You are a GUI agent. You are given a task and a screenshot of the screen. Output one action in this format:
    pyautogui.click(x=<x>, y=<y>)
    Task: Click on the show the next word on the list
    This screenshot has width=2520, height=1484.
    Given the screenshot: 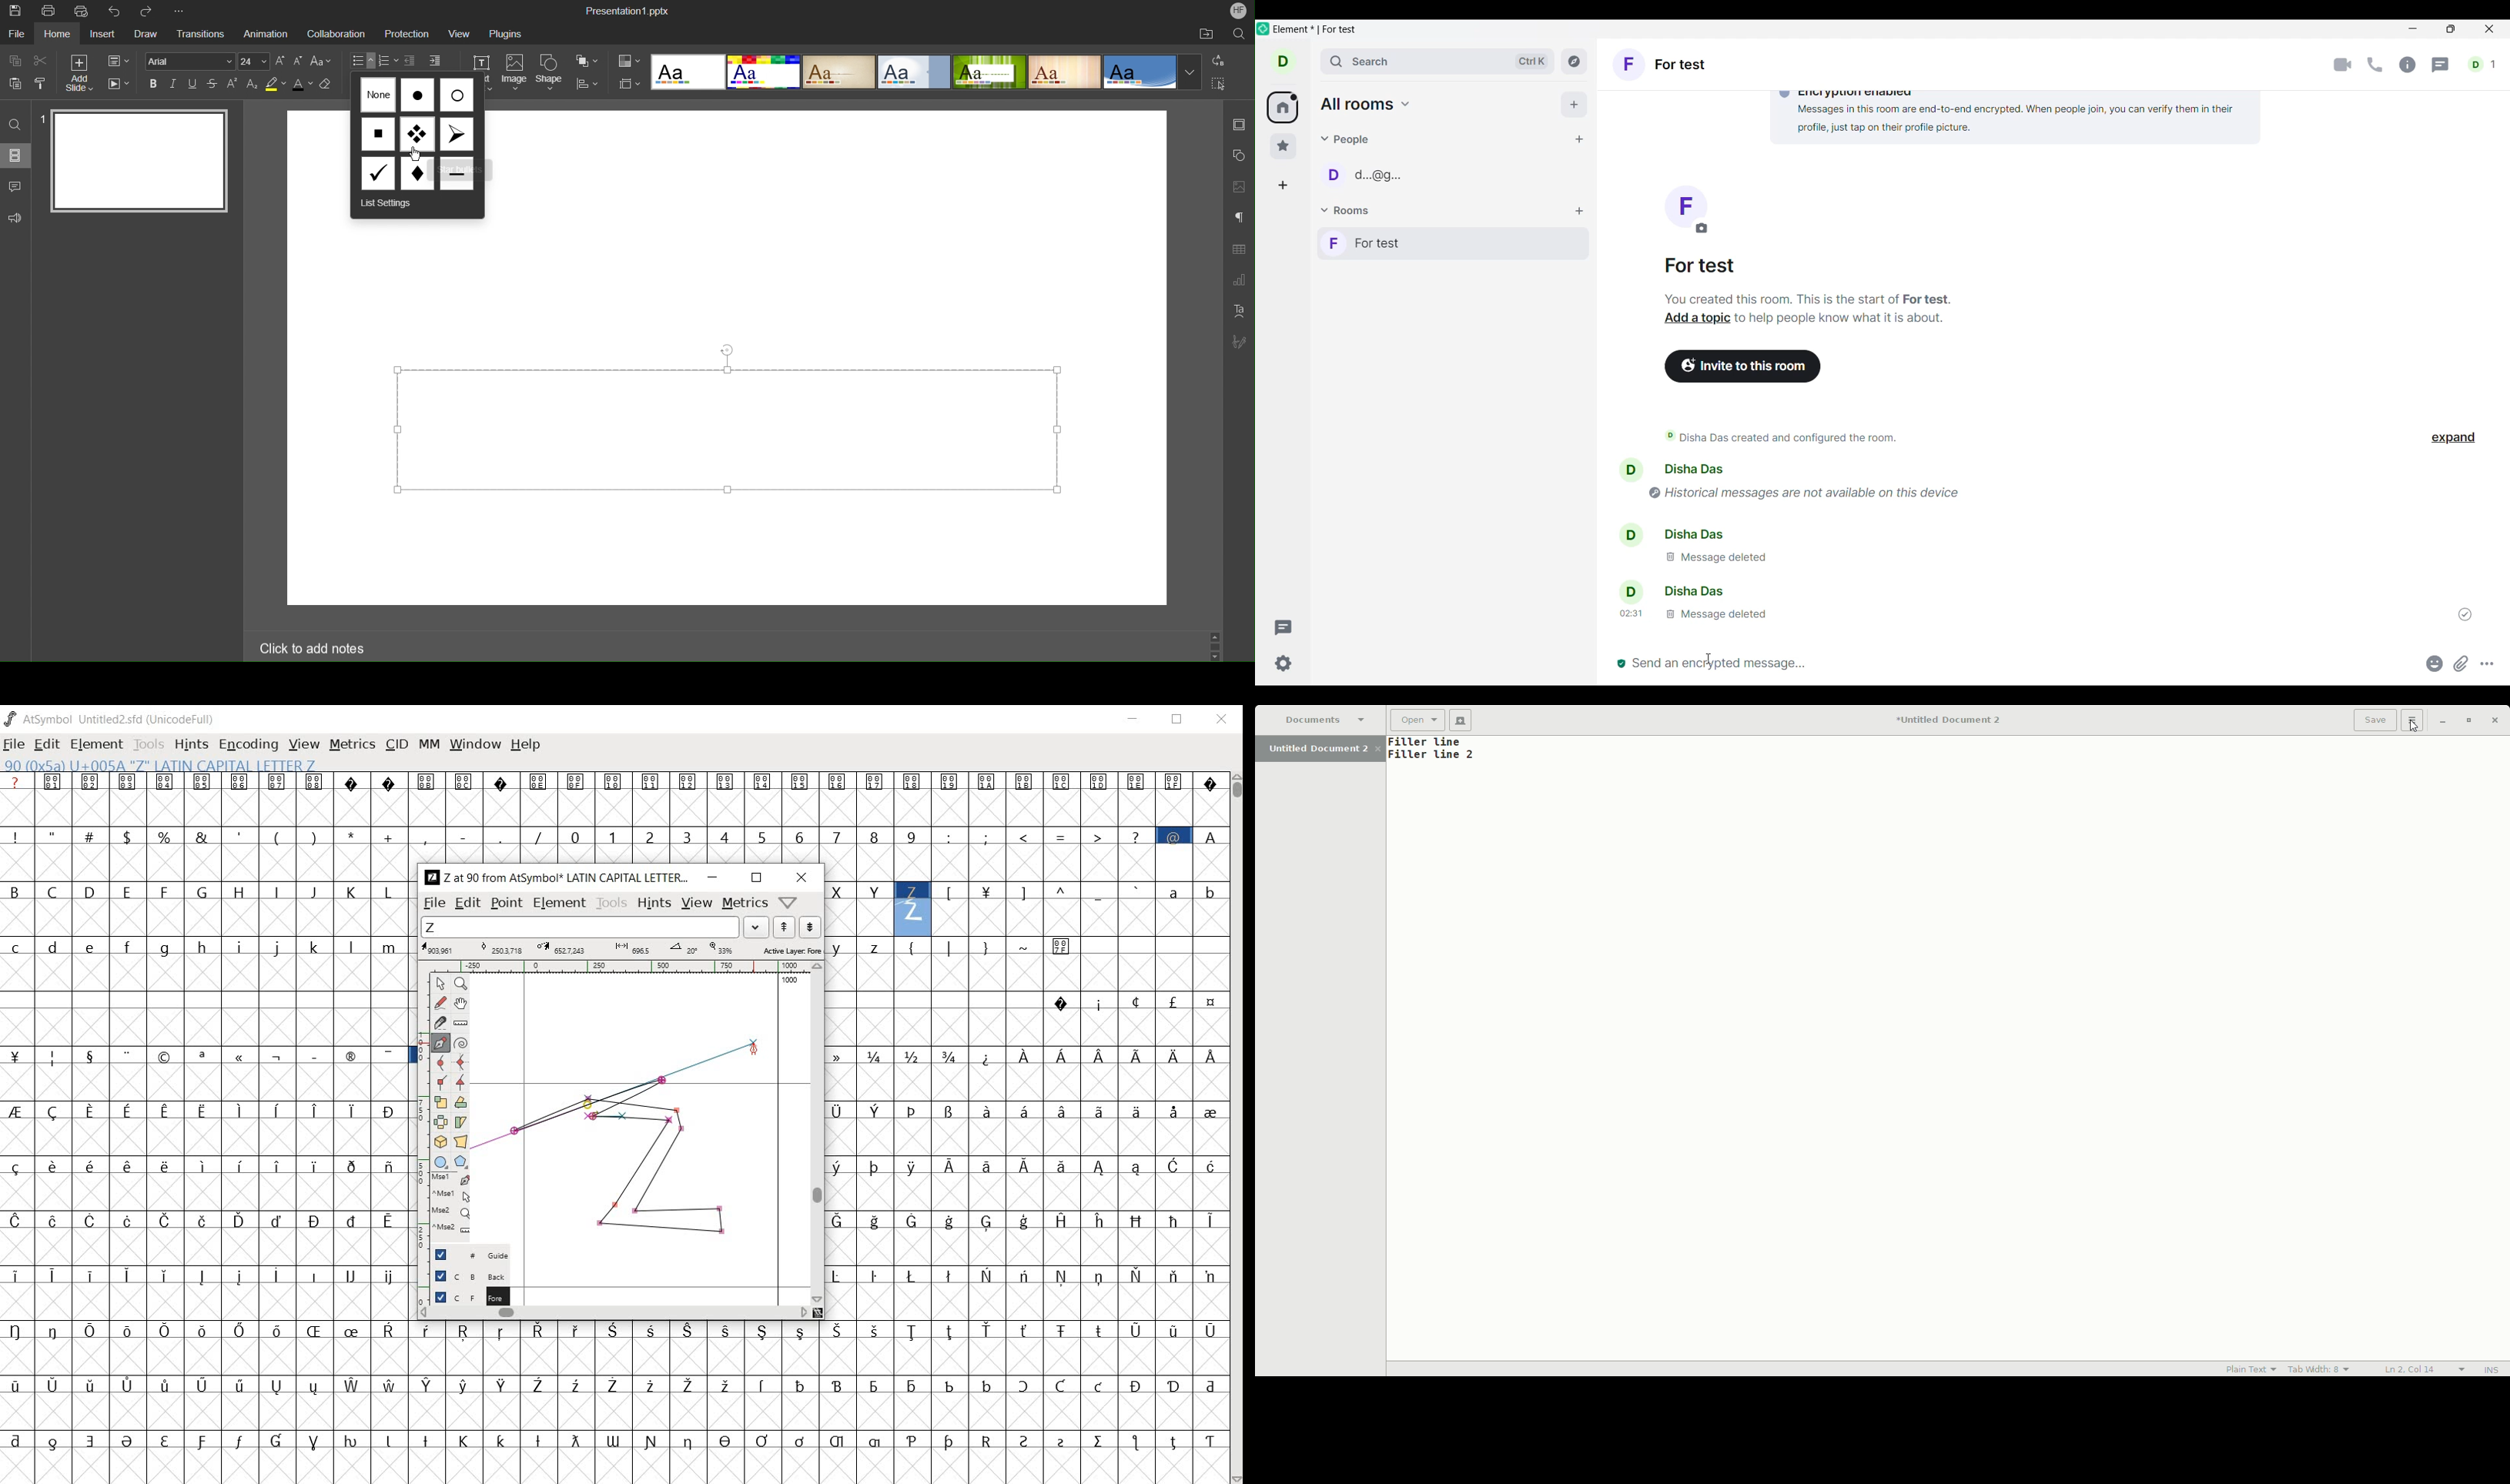 What is the action you would take?
    pyautogui.click(x=783, y=928)
    